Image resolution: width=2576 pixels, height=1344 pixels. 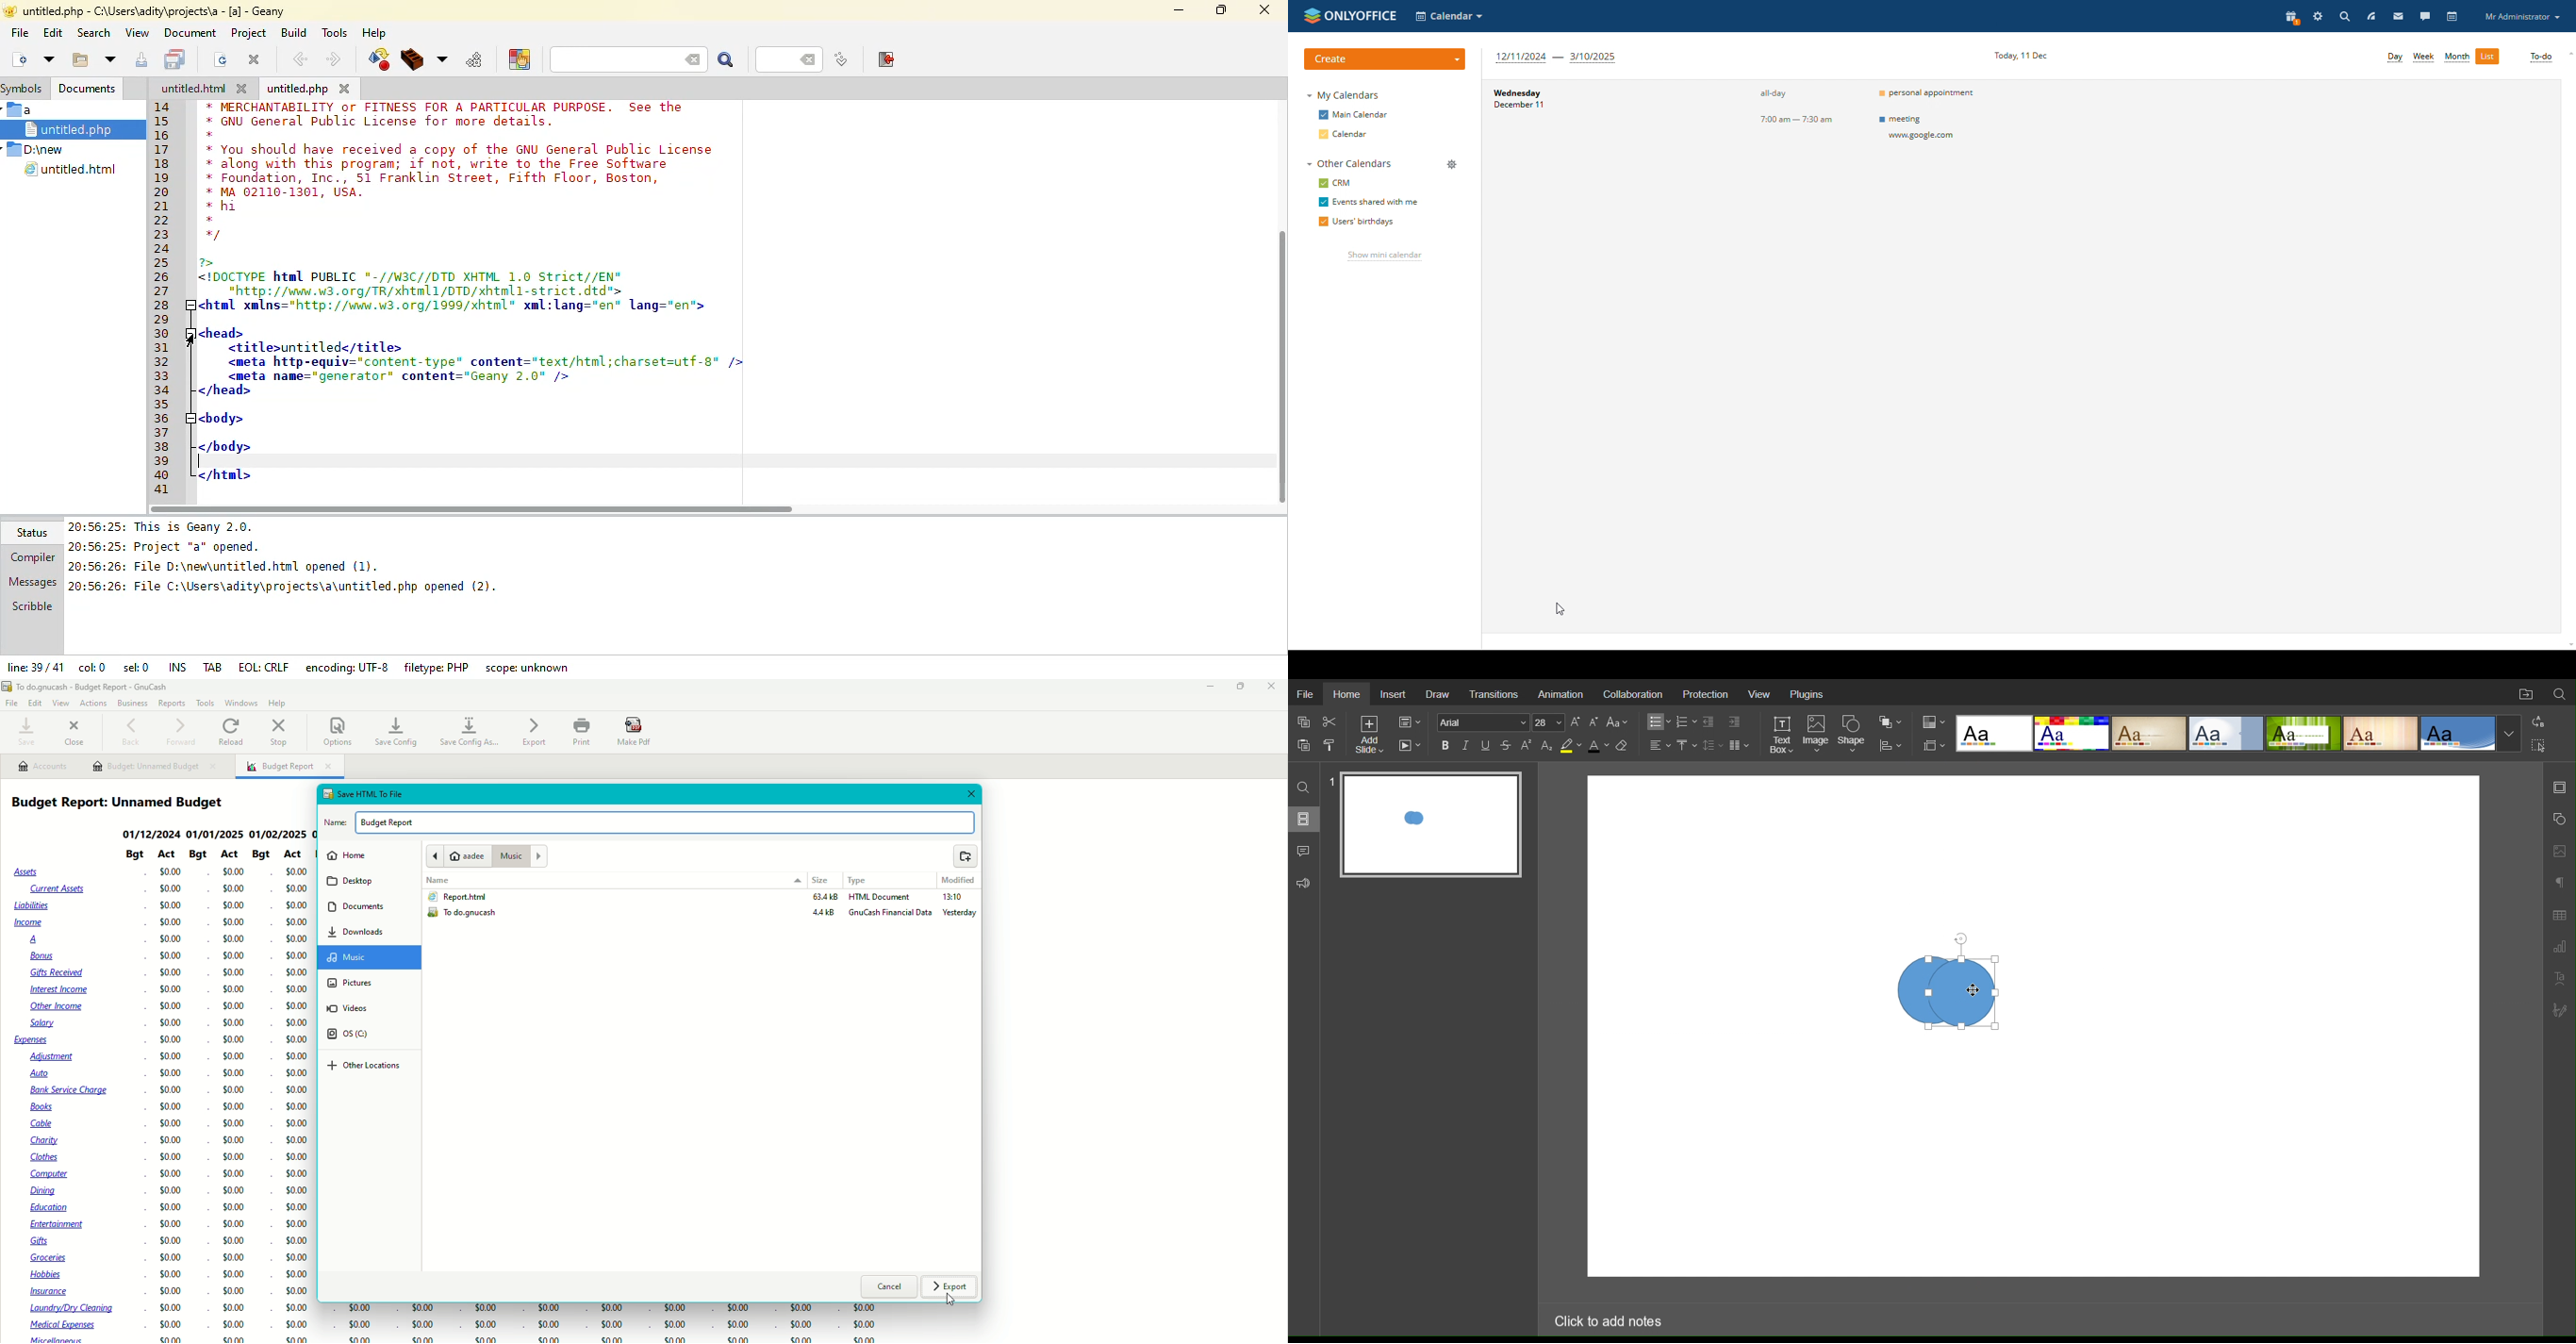 I want to click on Draw, so click(x=1441, y=695).